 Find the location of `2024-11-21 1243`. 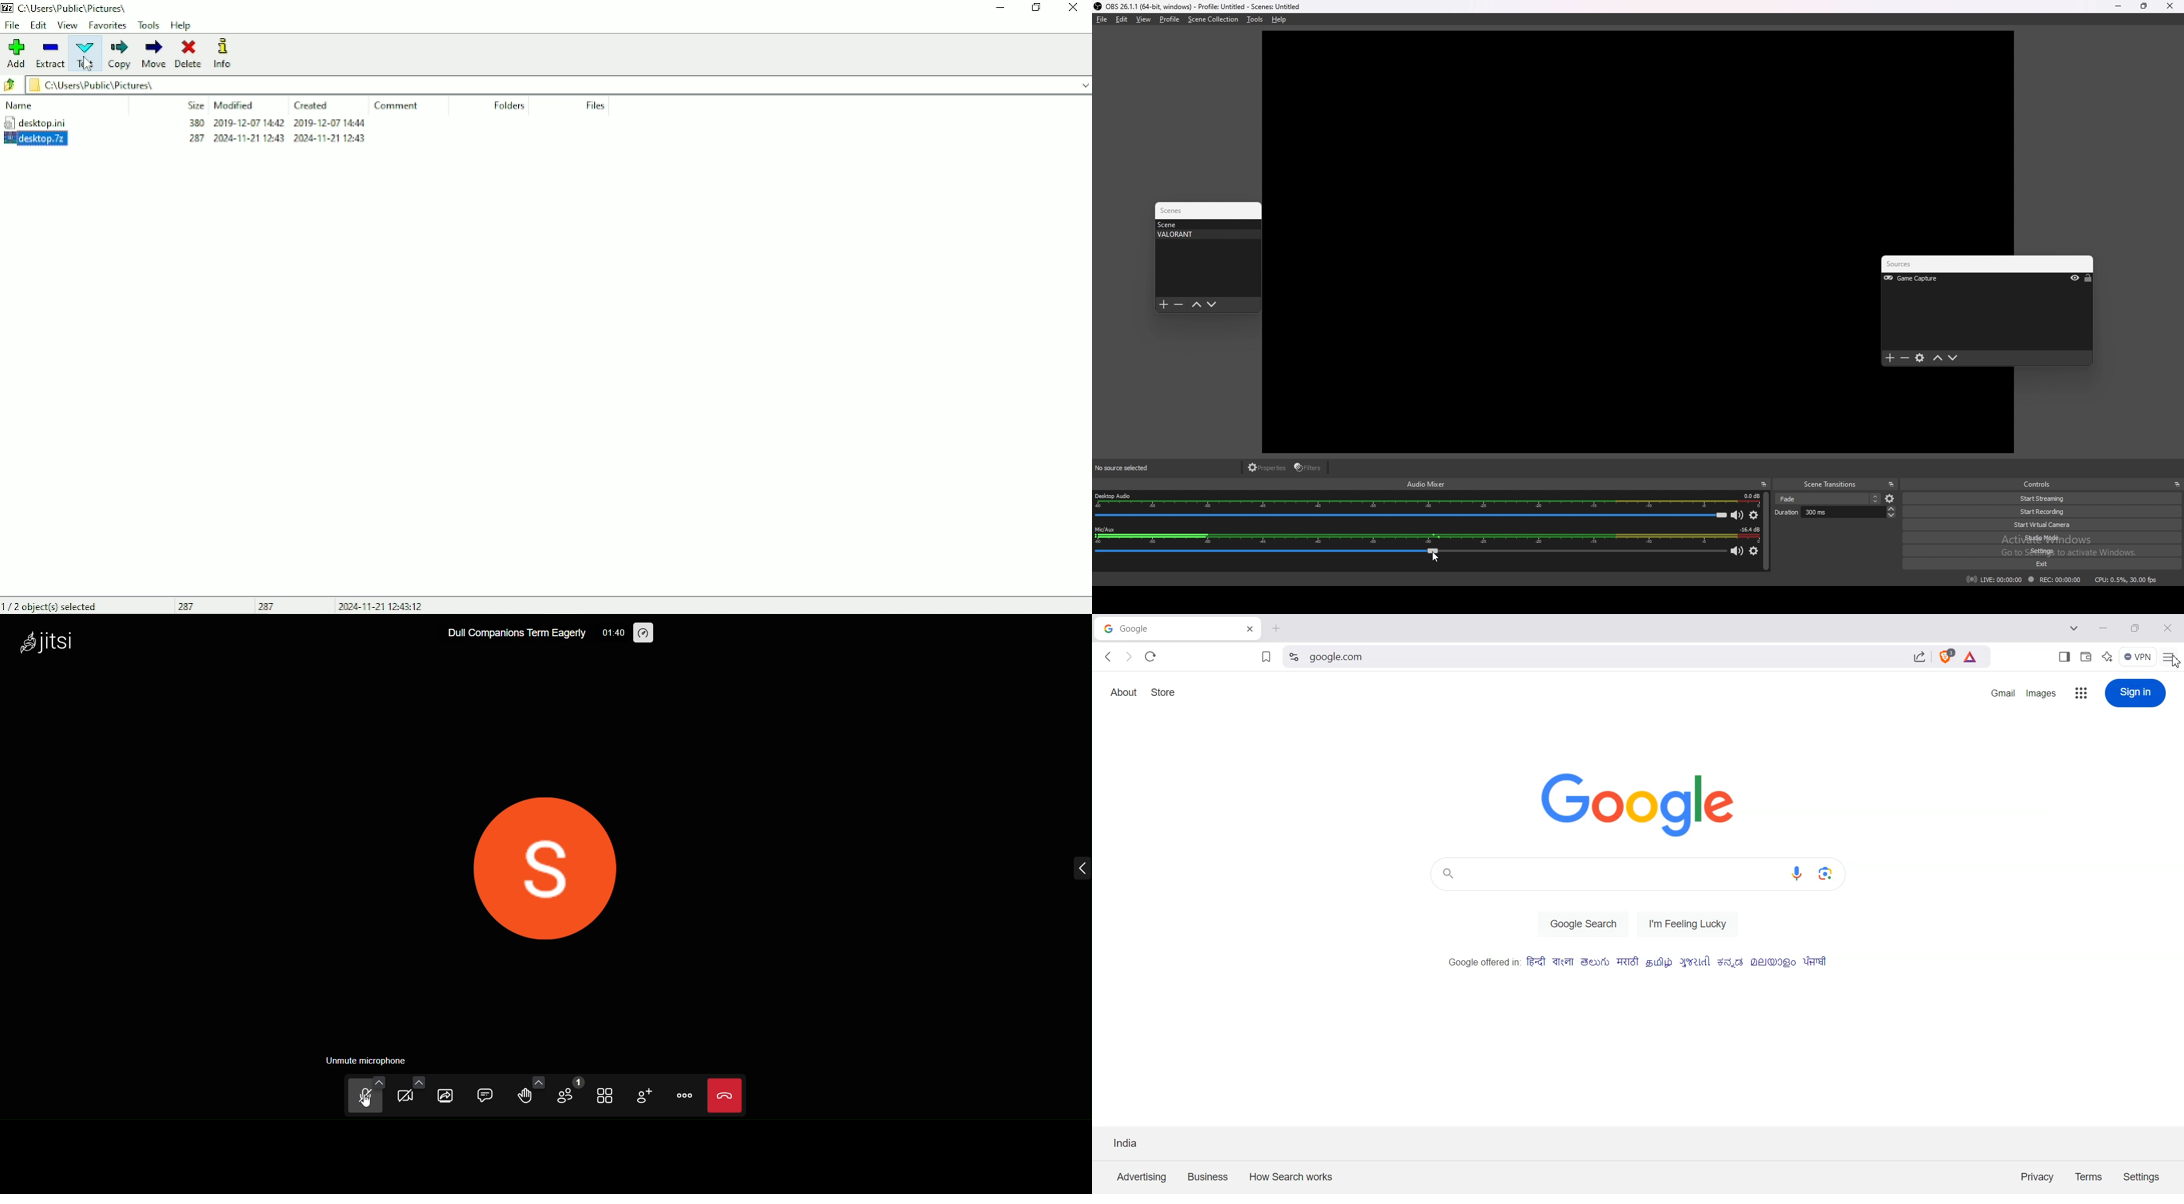

2024-11-21 1243 is located at coordinates (330, 140).